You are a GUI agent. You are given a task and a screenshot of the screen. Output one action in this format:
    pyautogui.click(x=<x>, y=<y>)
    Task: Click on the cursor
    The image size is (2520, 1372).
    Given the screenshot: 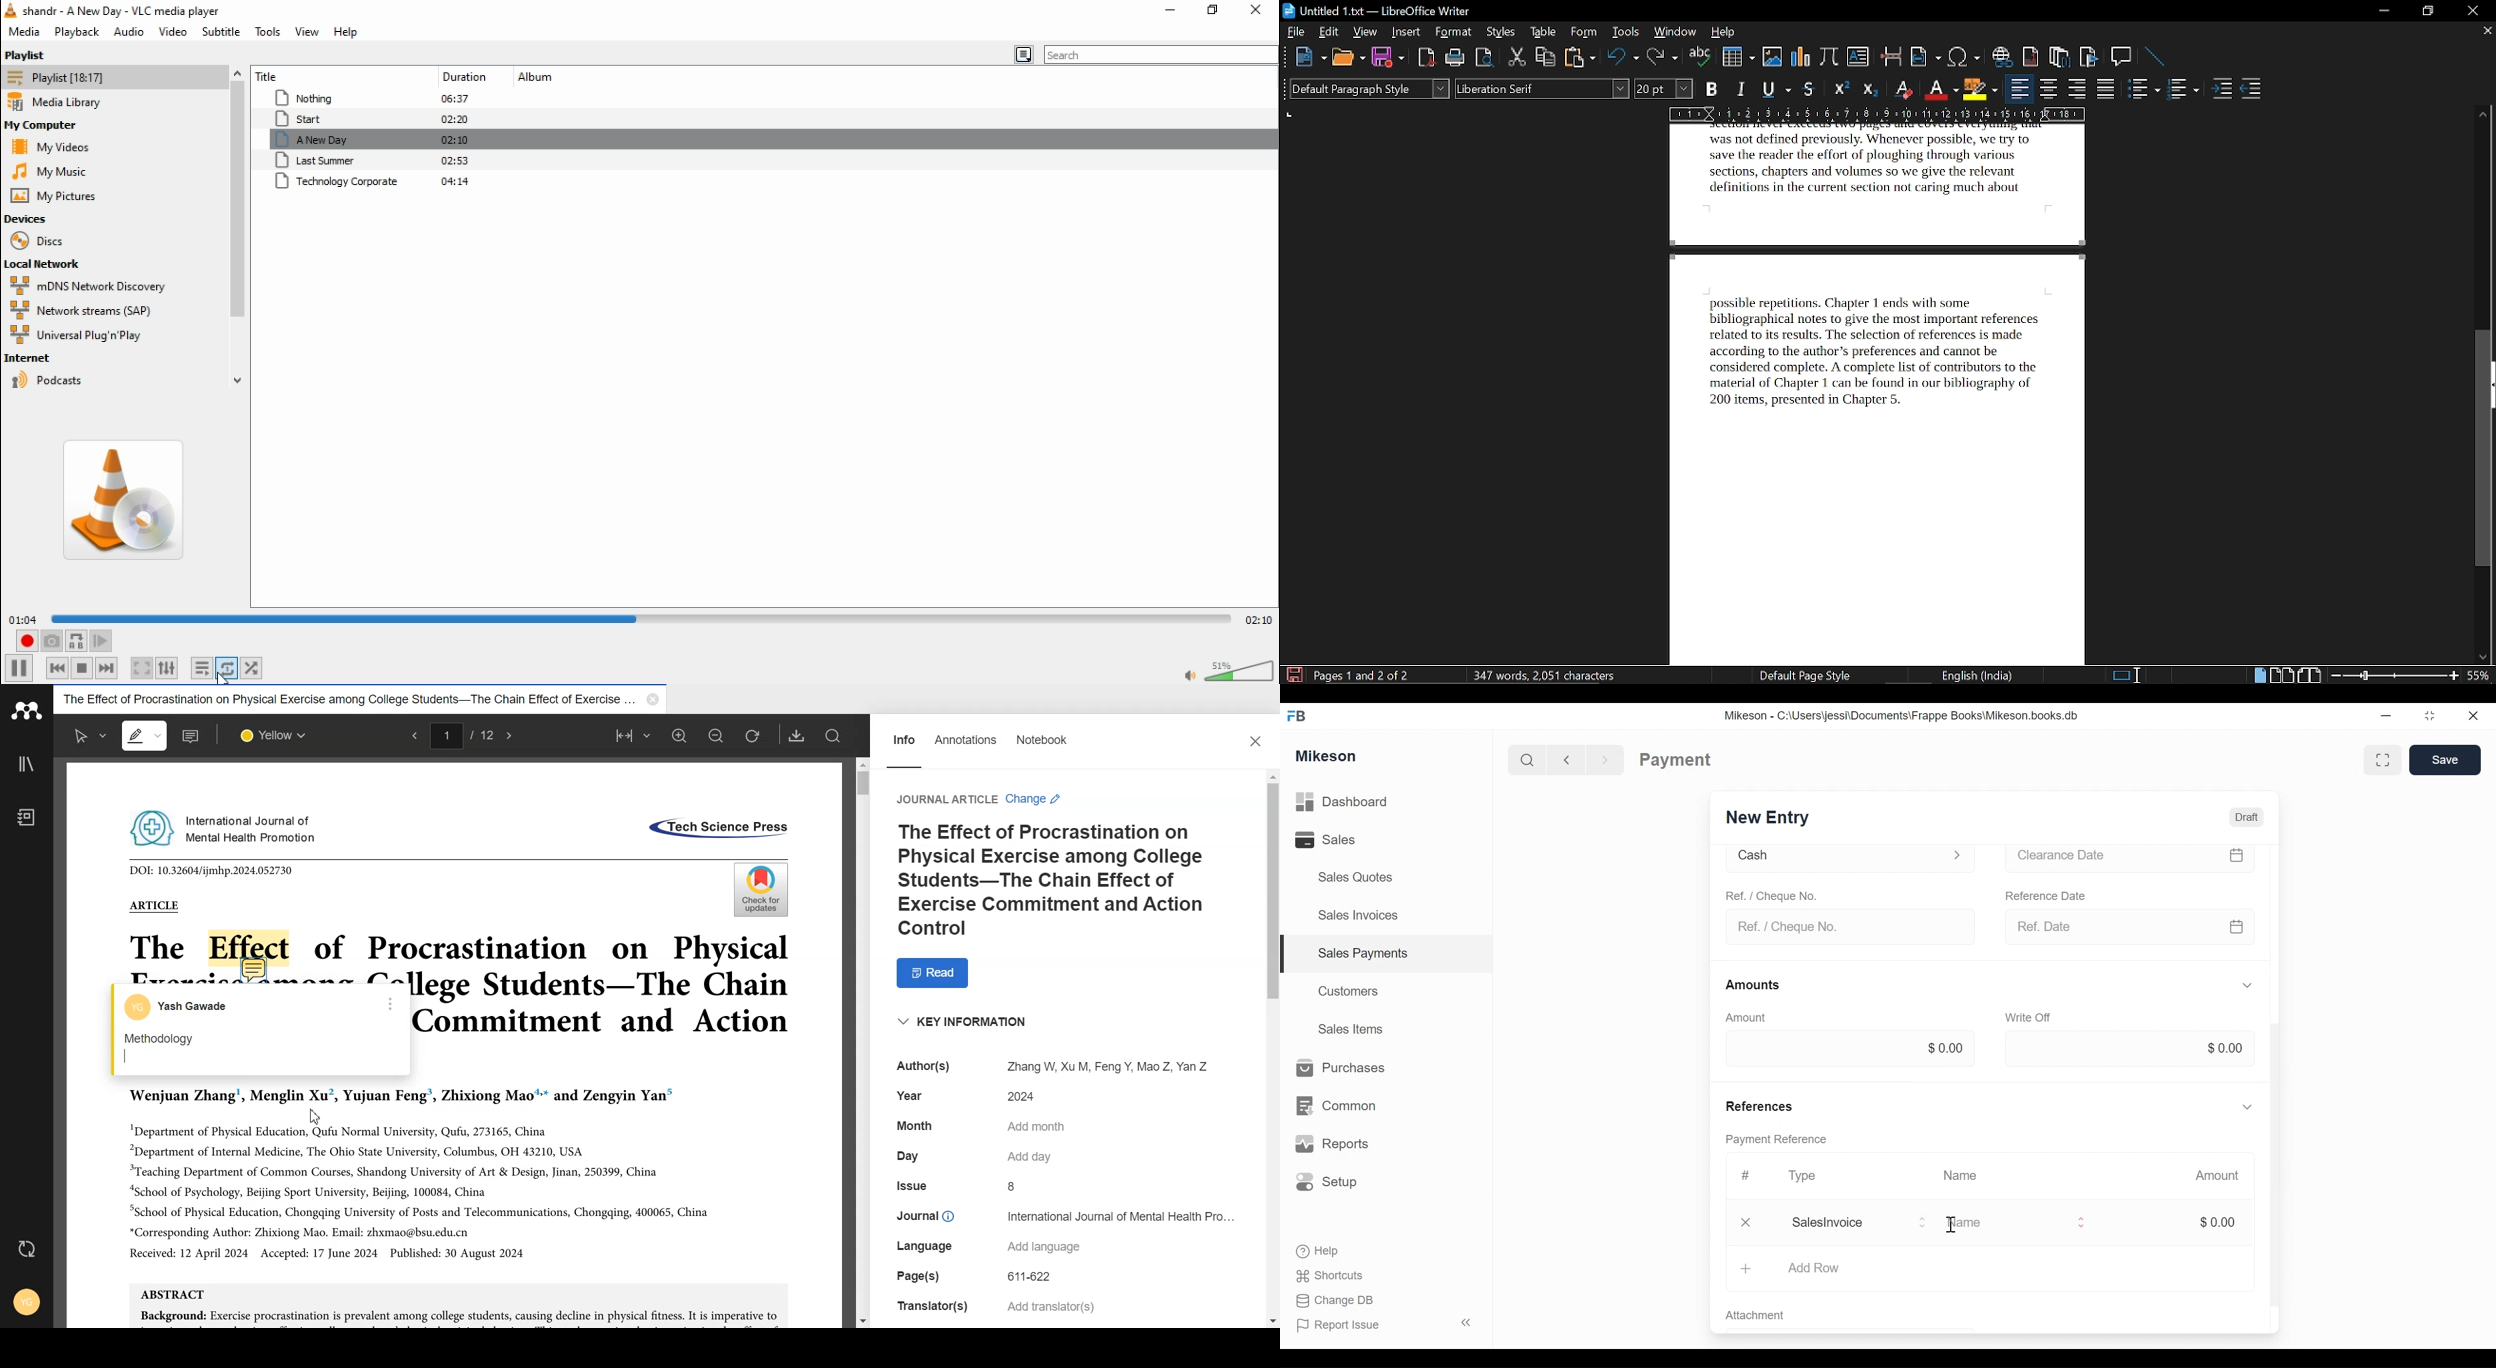 What is the action you would take?
    pyautogui.click(x=1952, y=1227)
    